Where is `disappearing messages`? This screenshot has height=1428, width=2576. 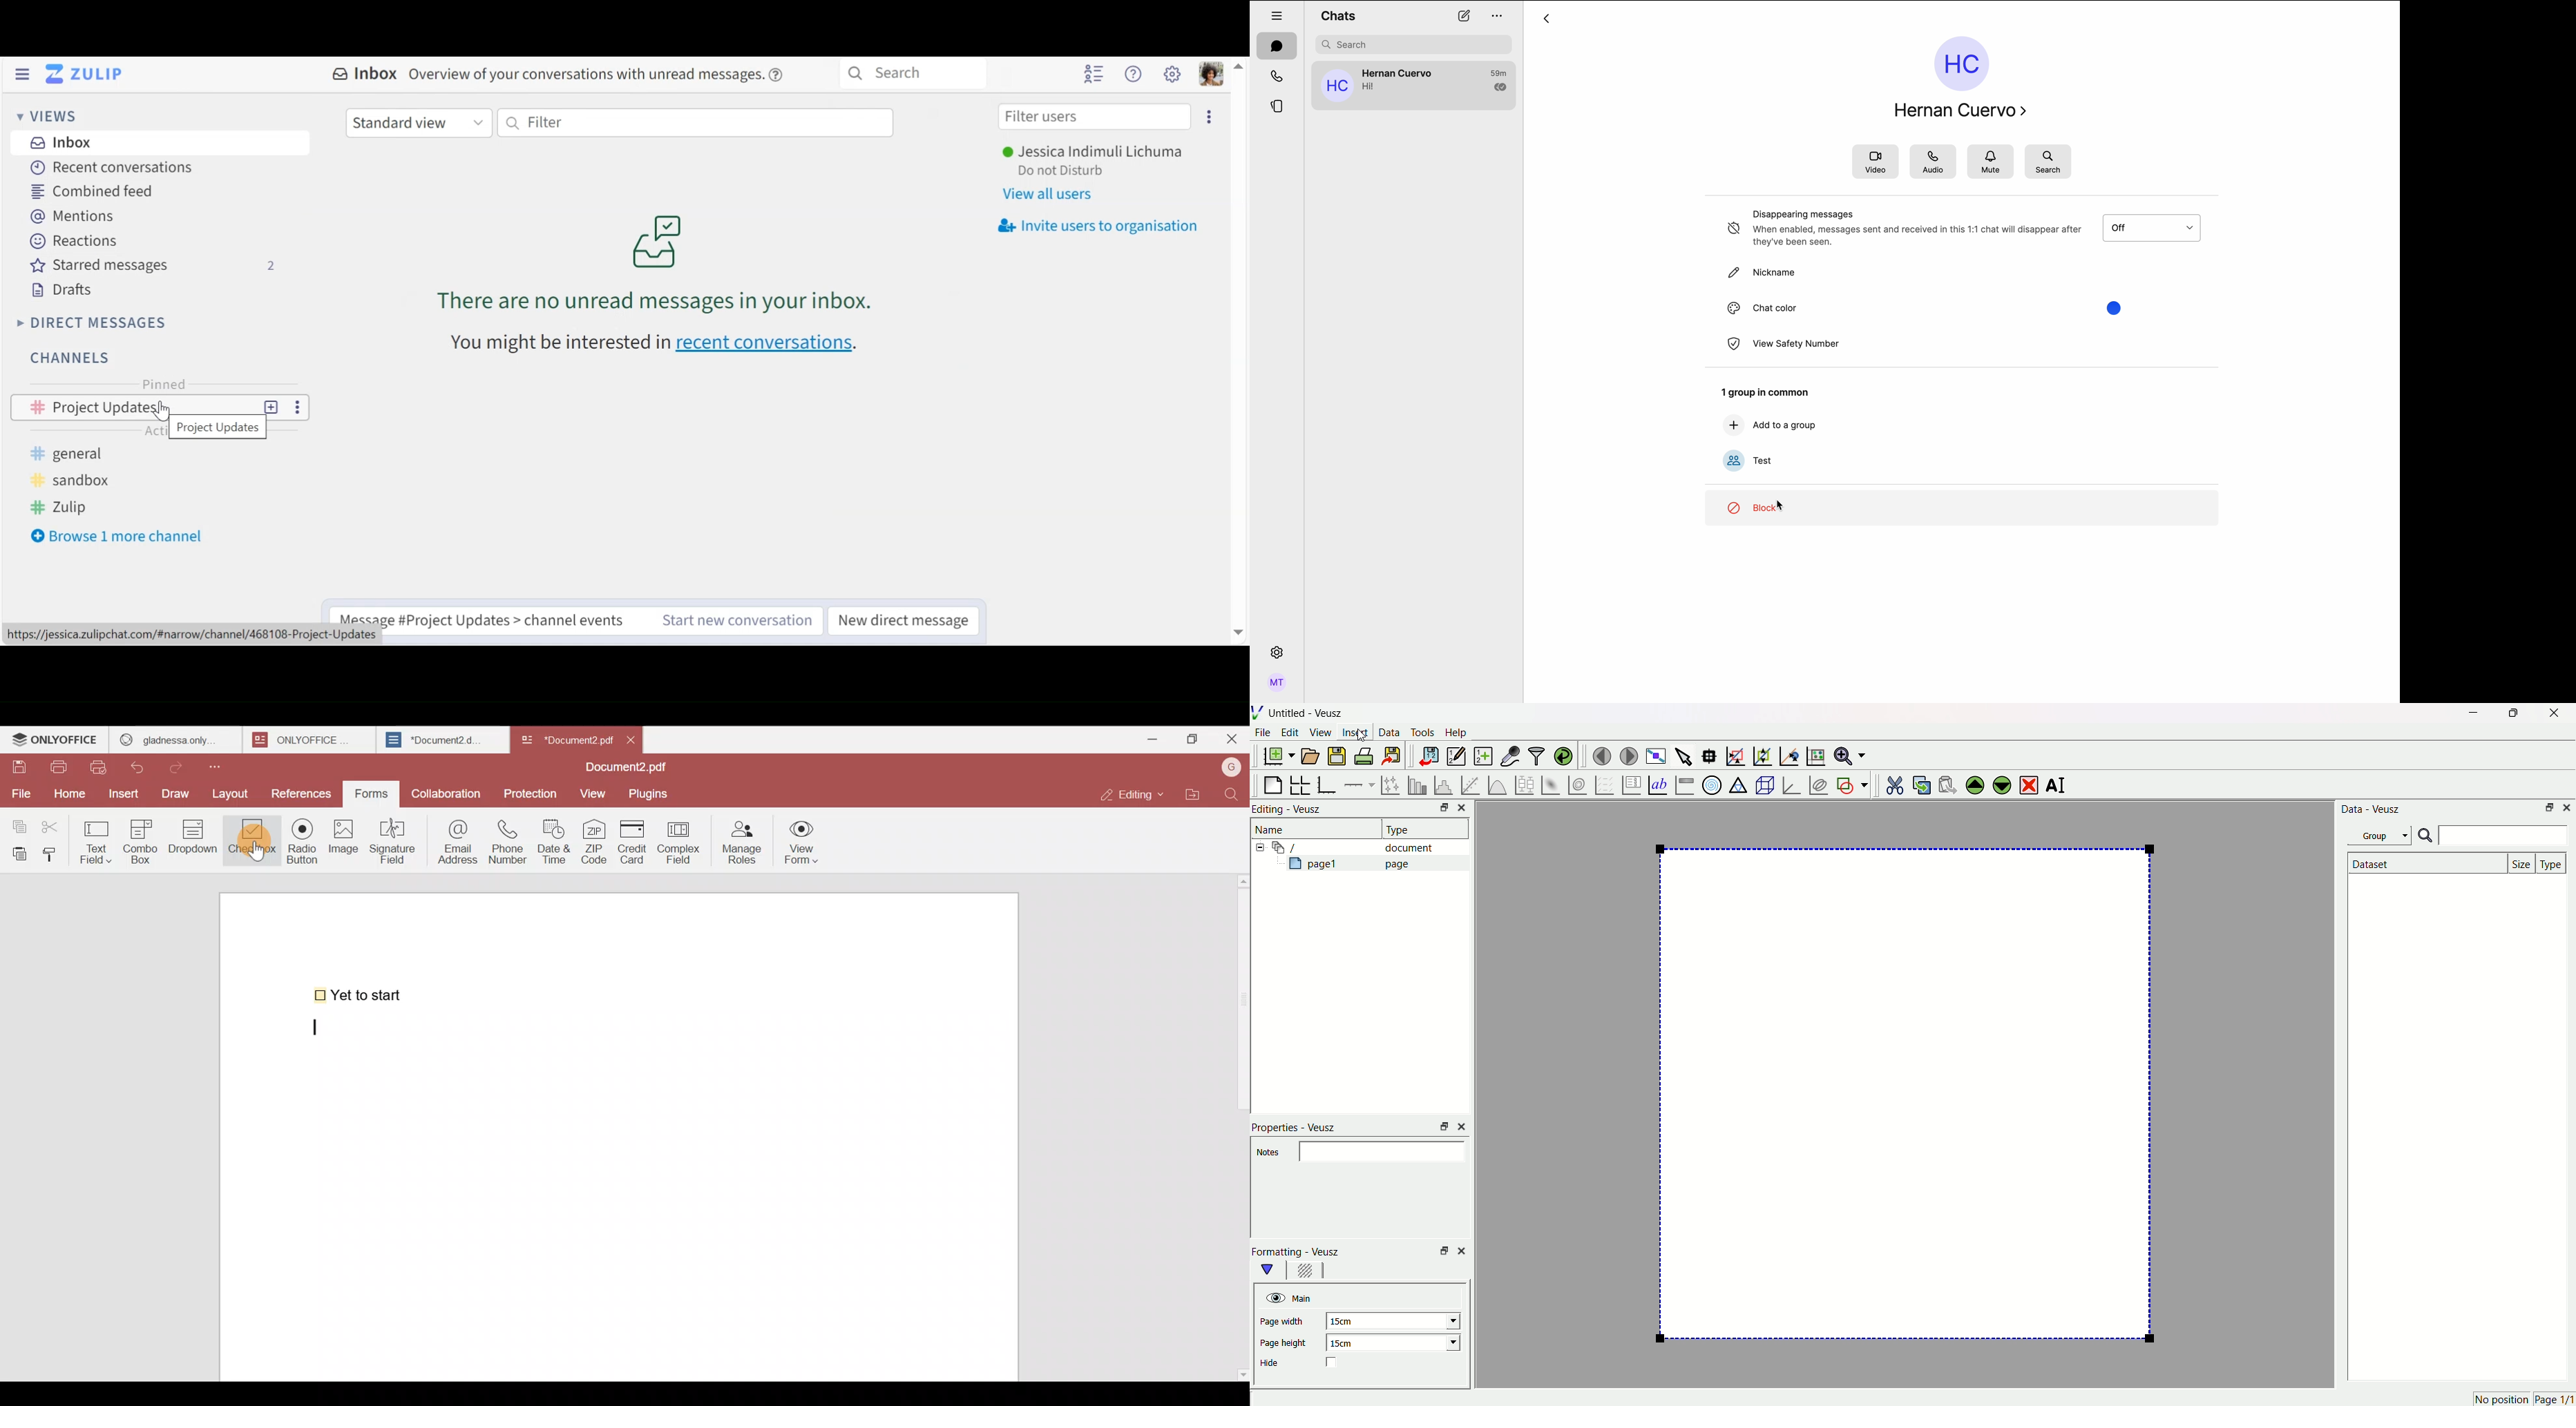 disappearing messages is located at coordinates (1966, 228).